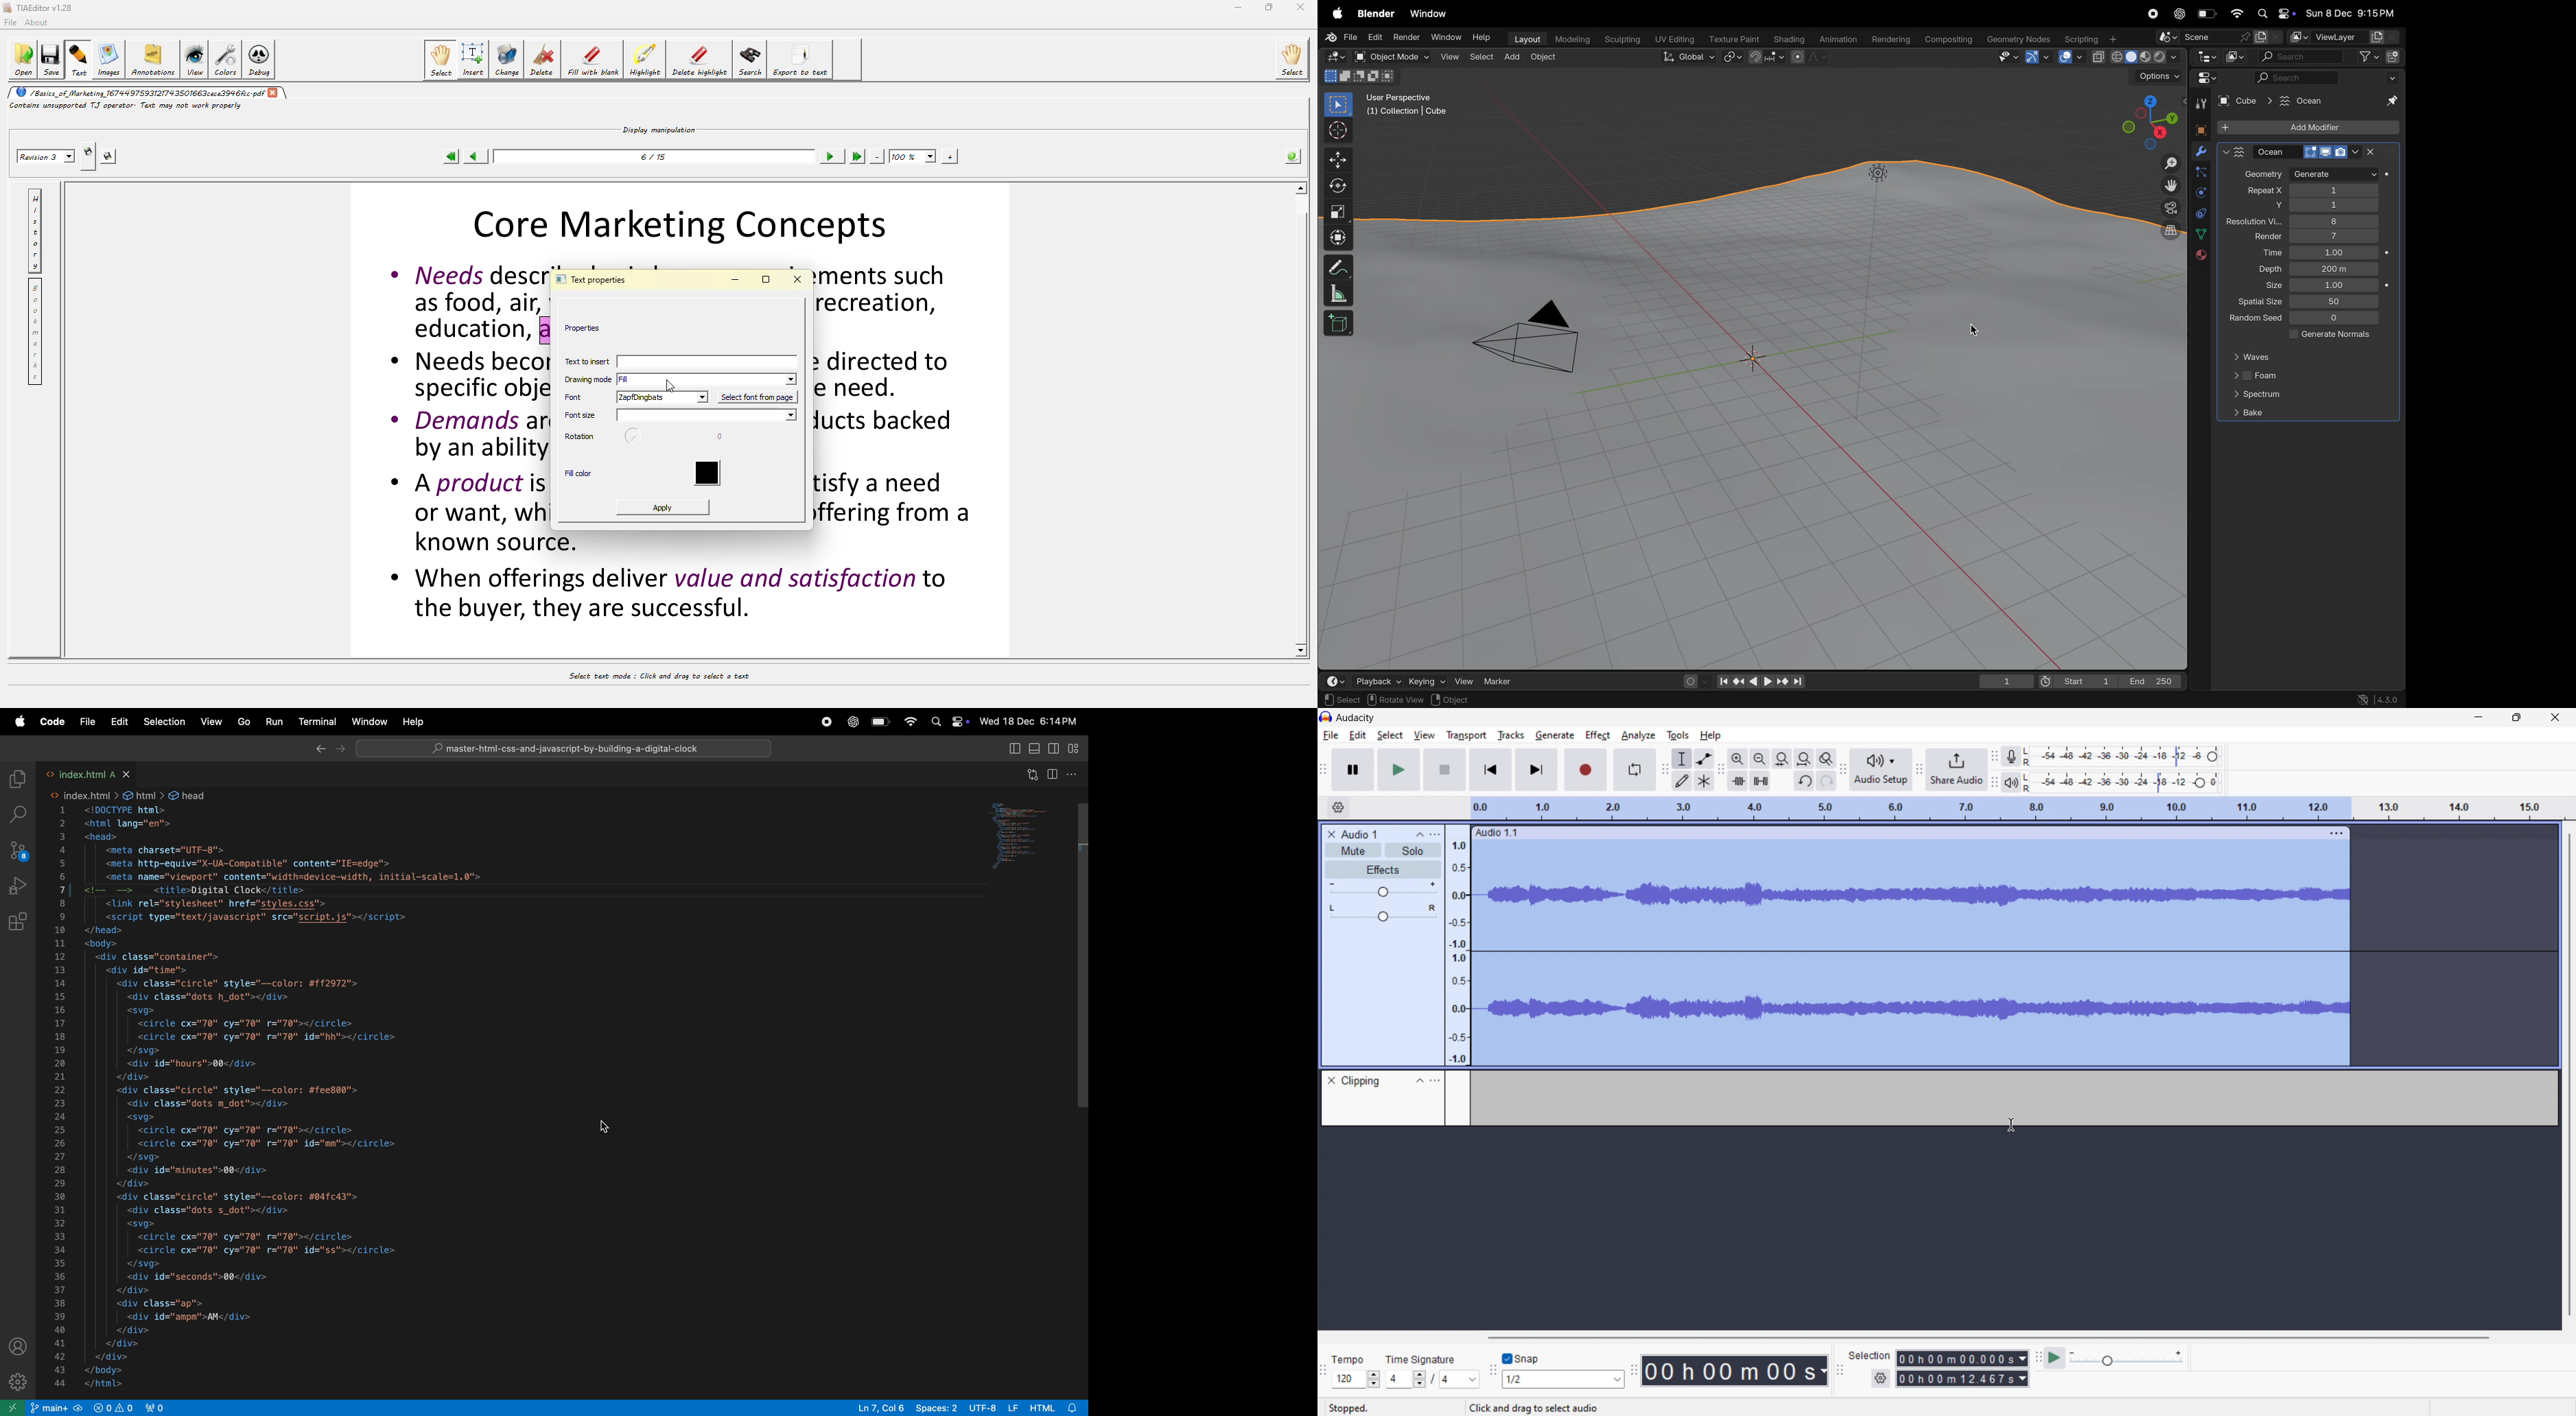 Image resolution: width=2576 pixels, height=1428 pixels. I want to click on mute, so click(1354, 850).